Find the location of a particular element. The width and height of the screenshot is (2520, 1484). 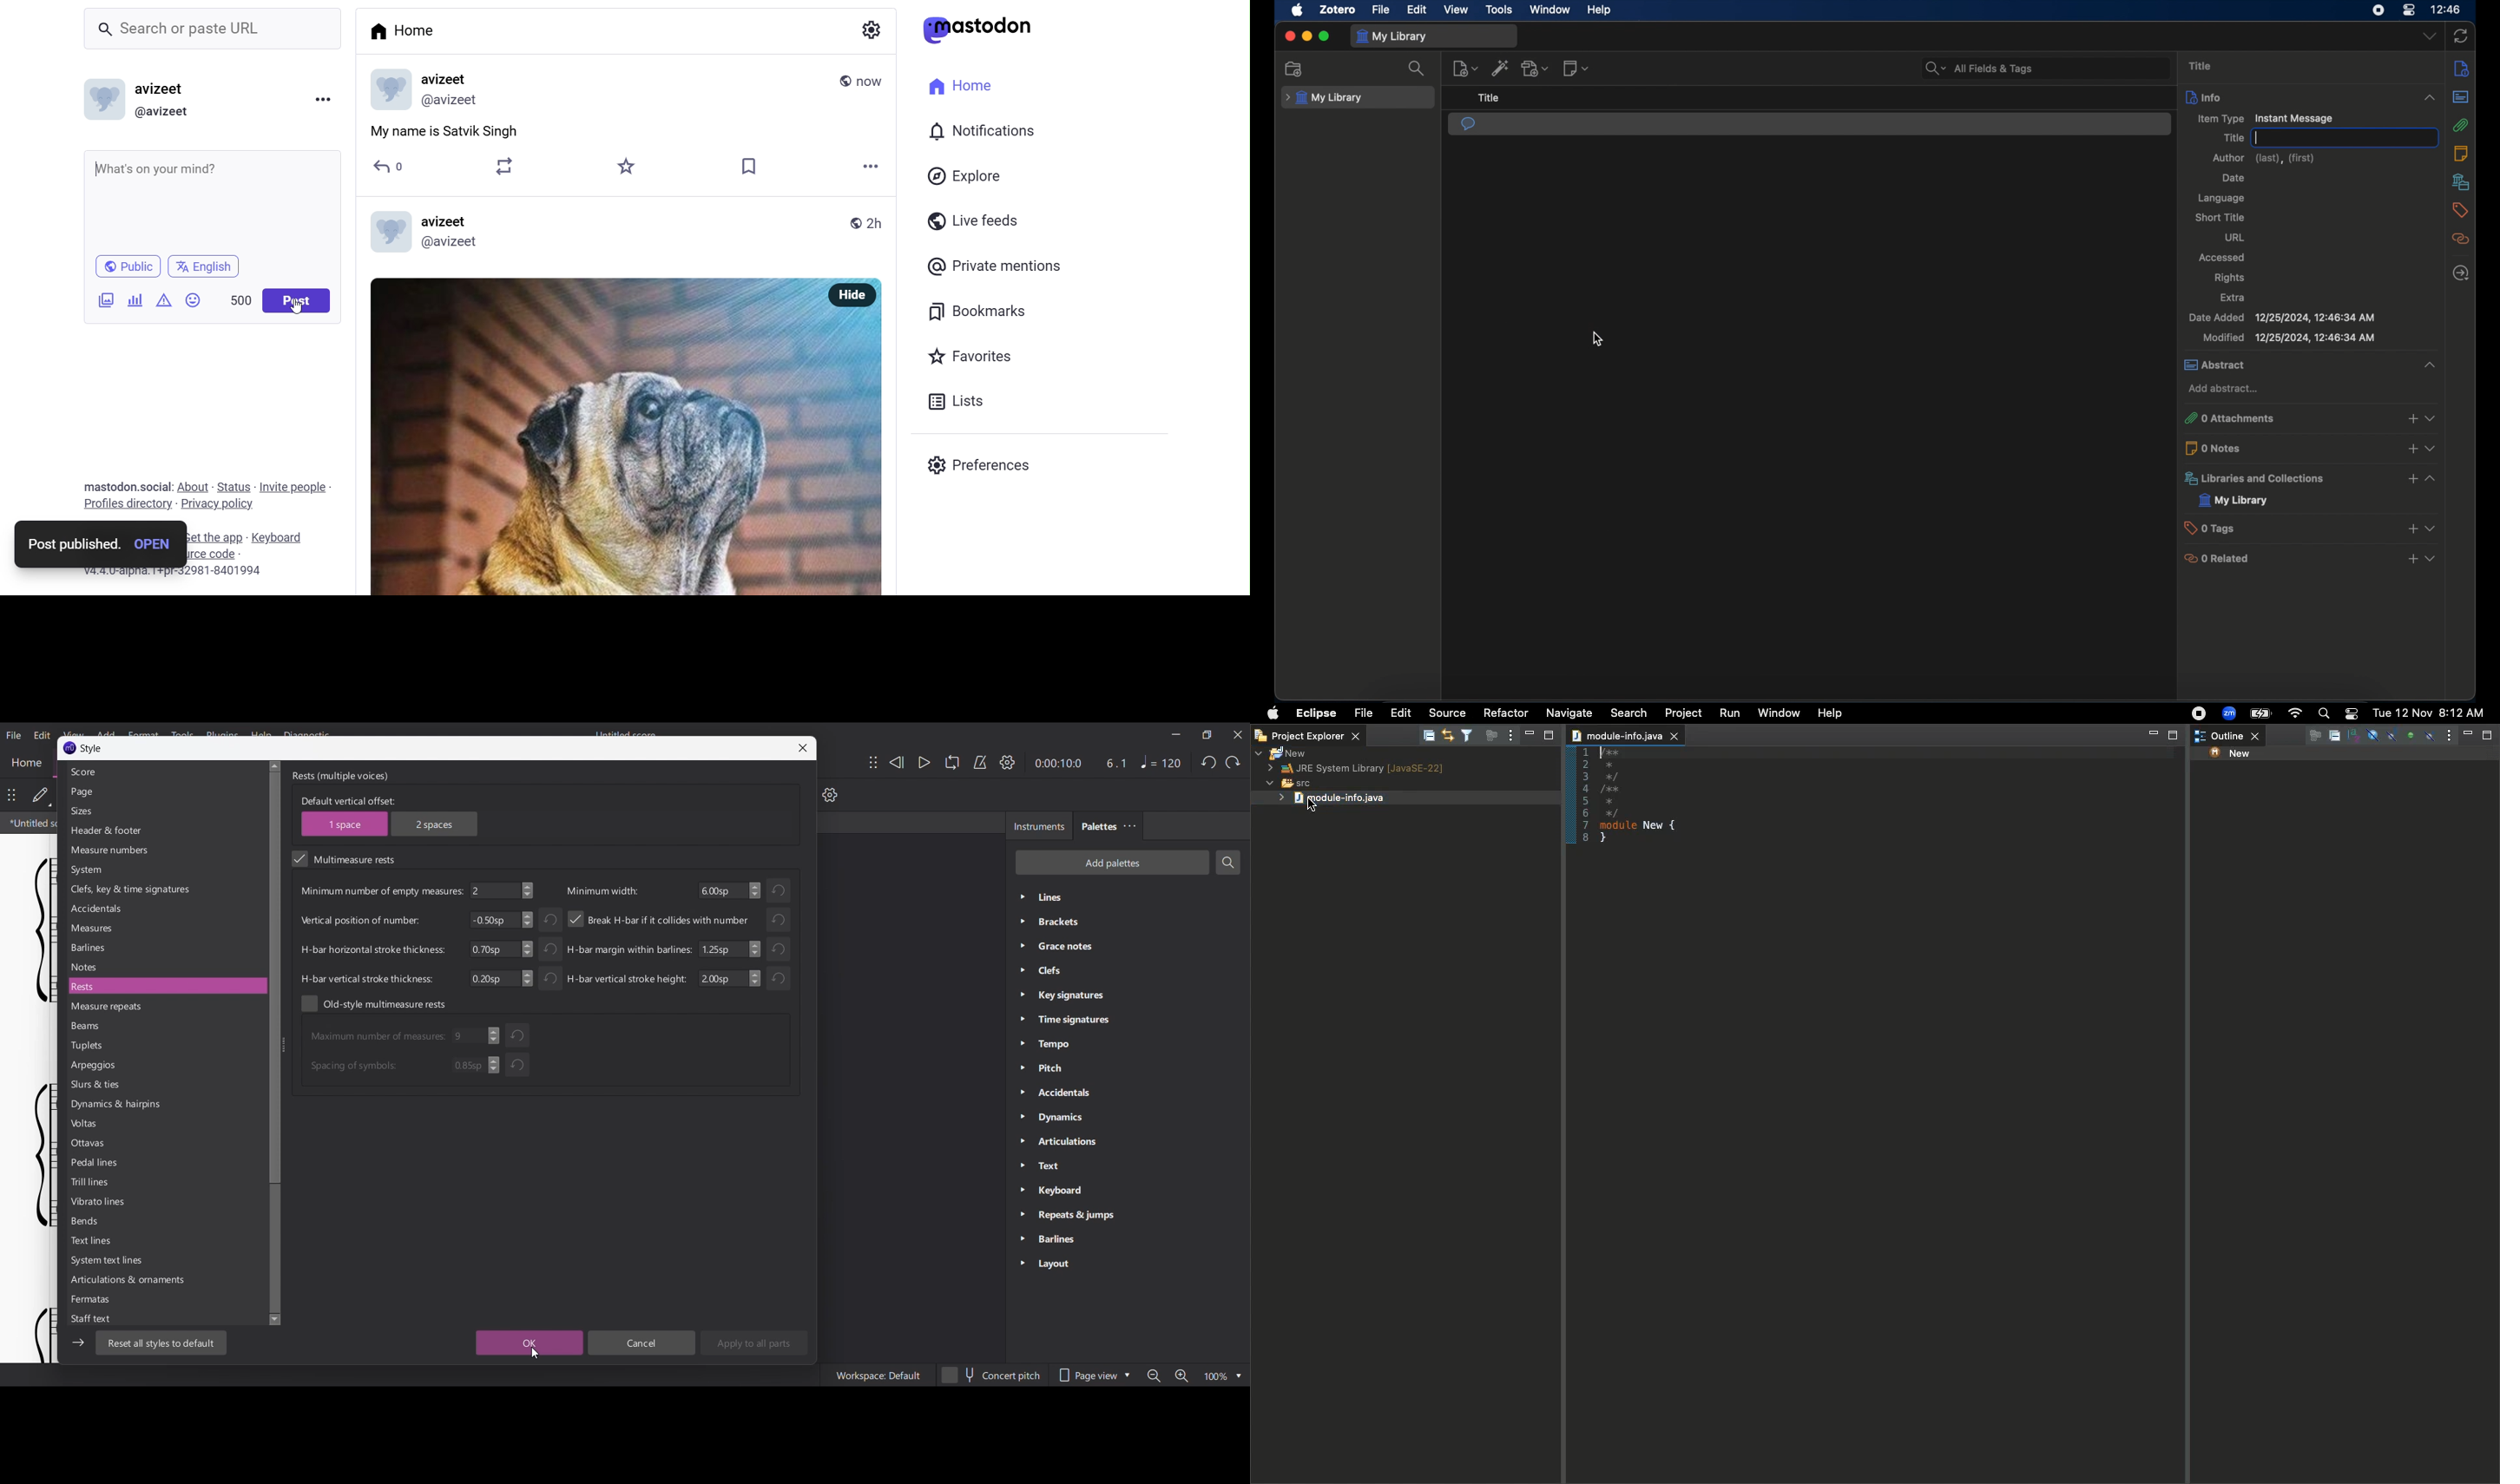

0 related is located at coordinates (2309, 559).